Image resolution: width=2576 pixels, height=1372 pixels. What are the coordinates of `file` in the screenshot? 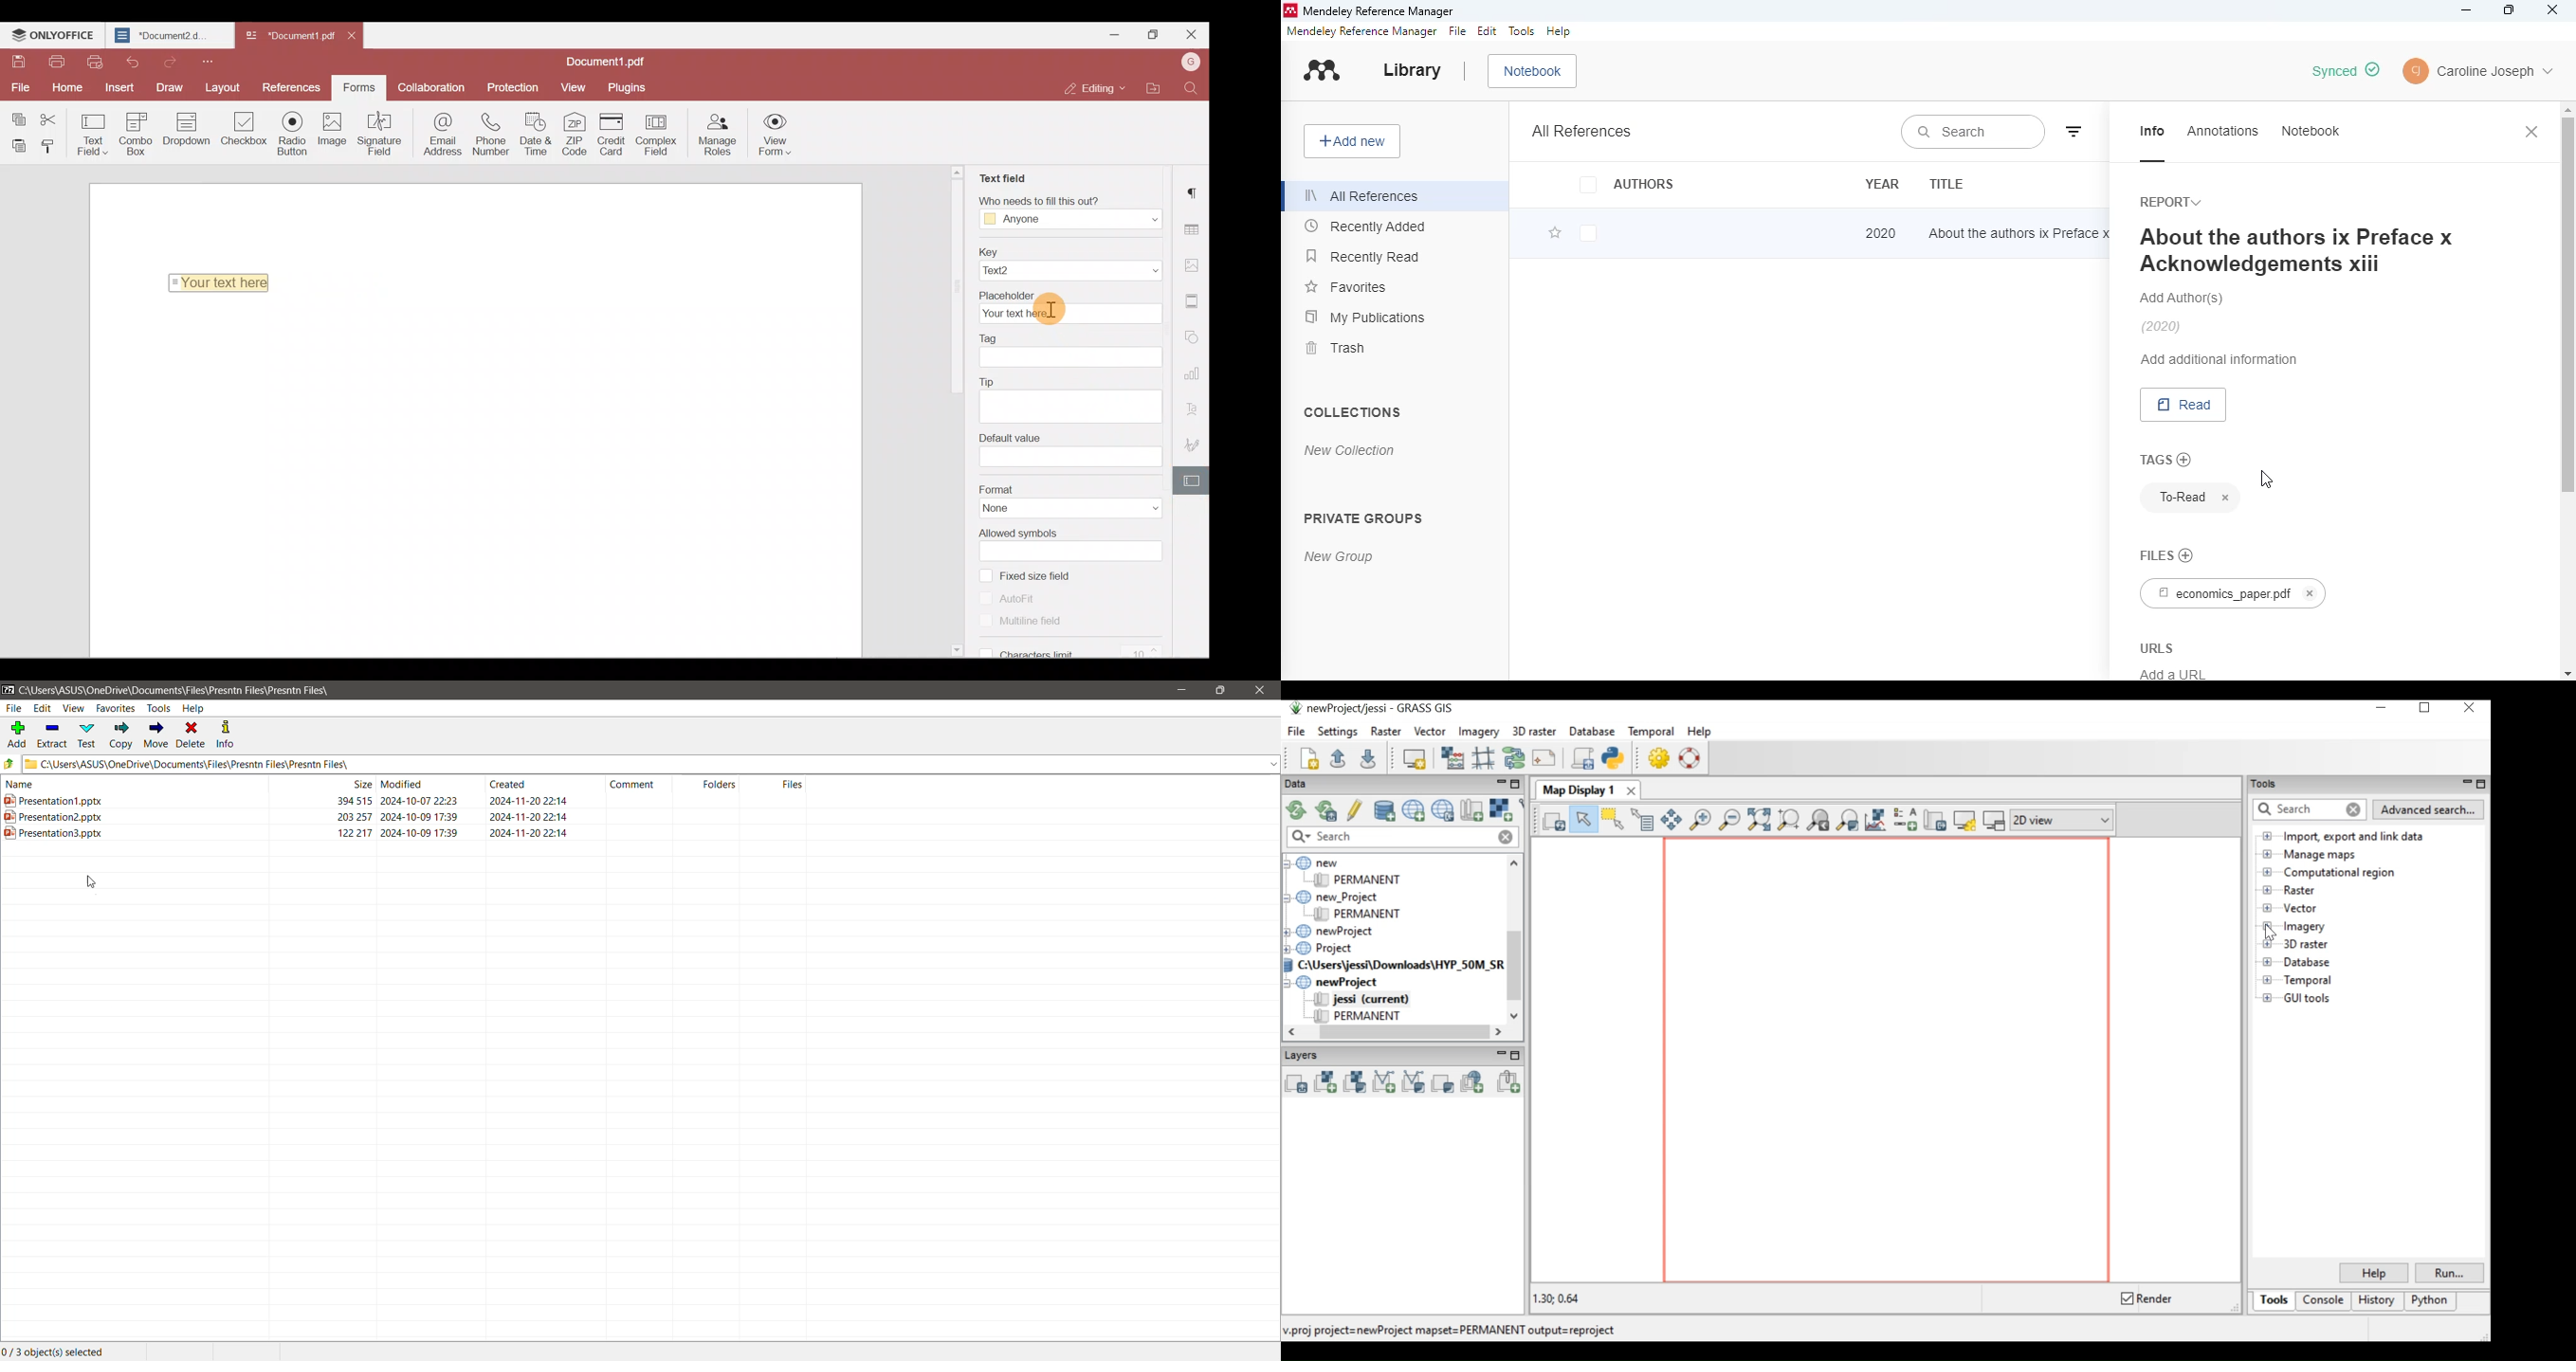 It's located at (1457, 31).